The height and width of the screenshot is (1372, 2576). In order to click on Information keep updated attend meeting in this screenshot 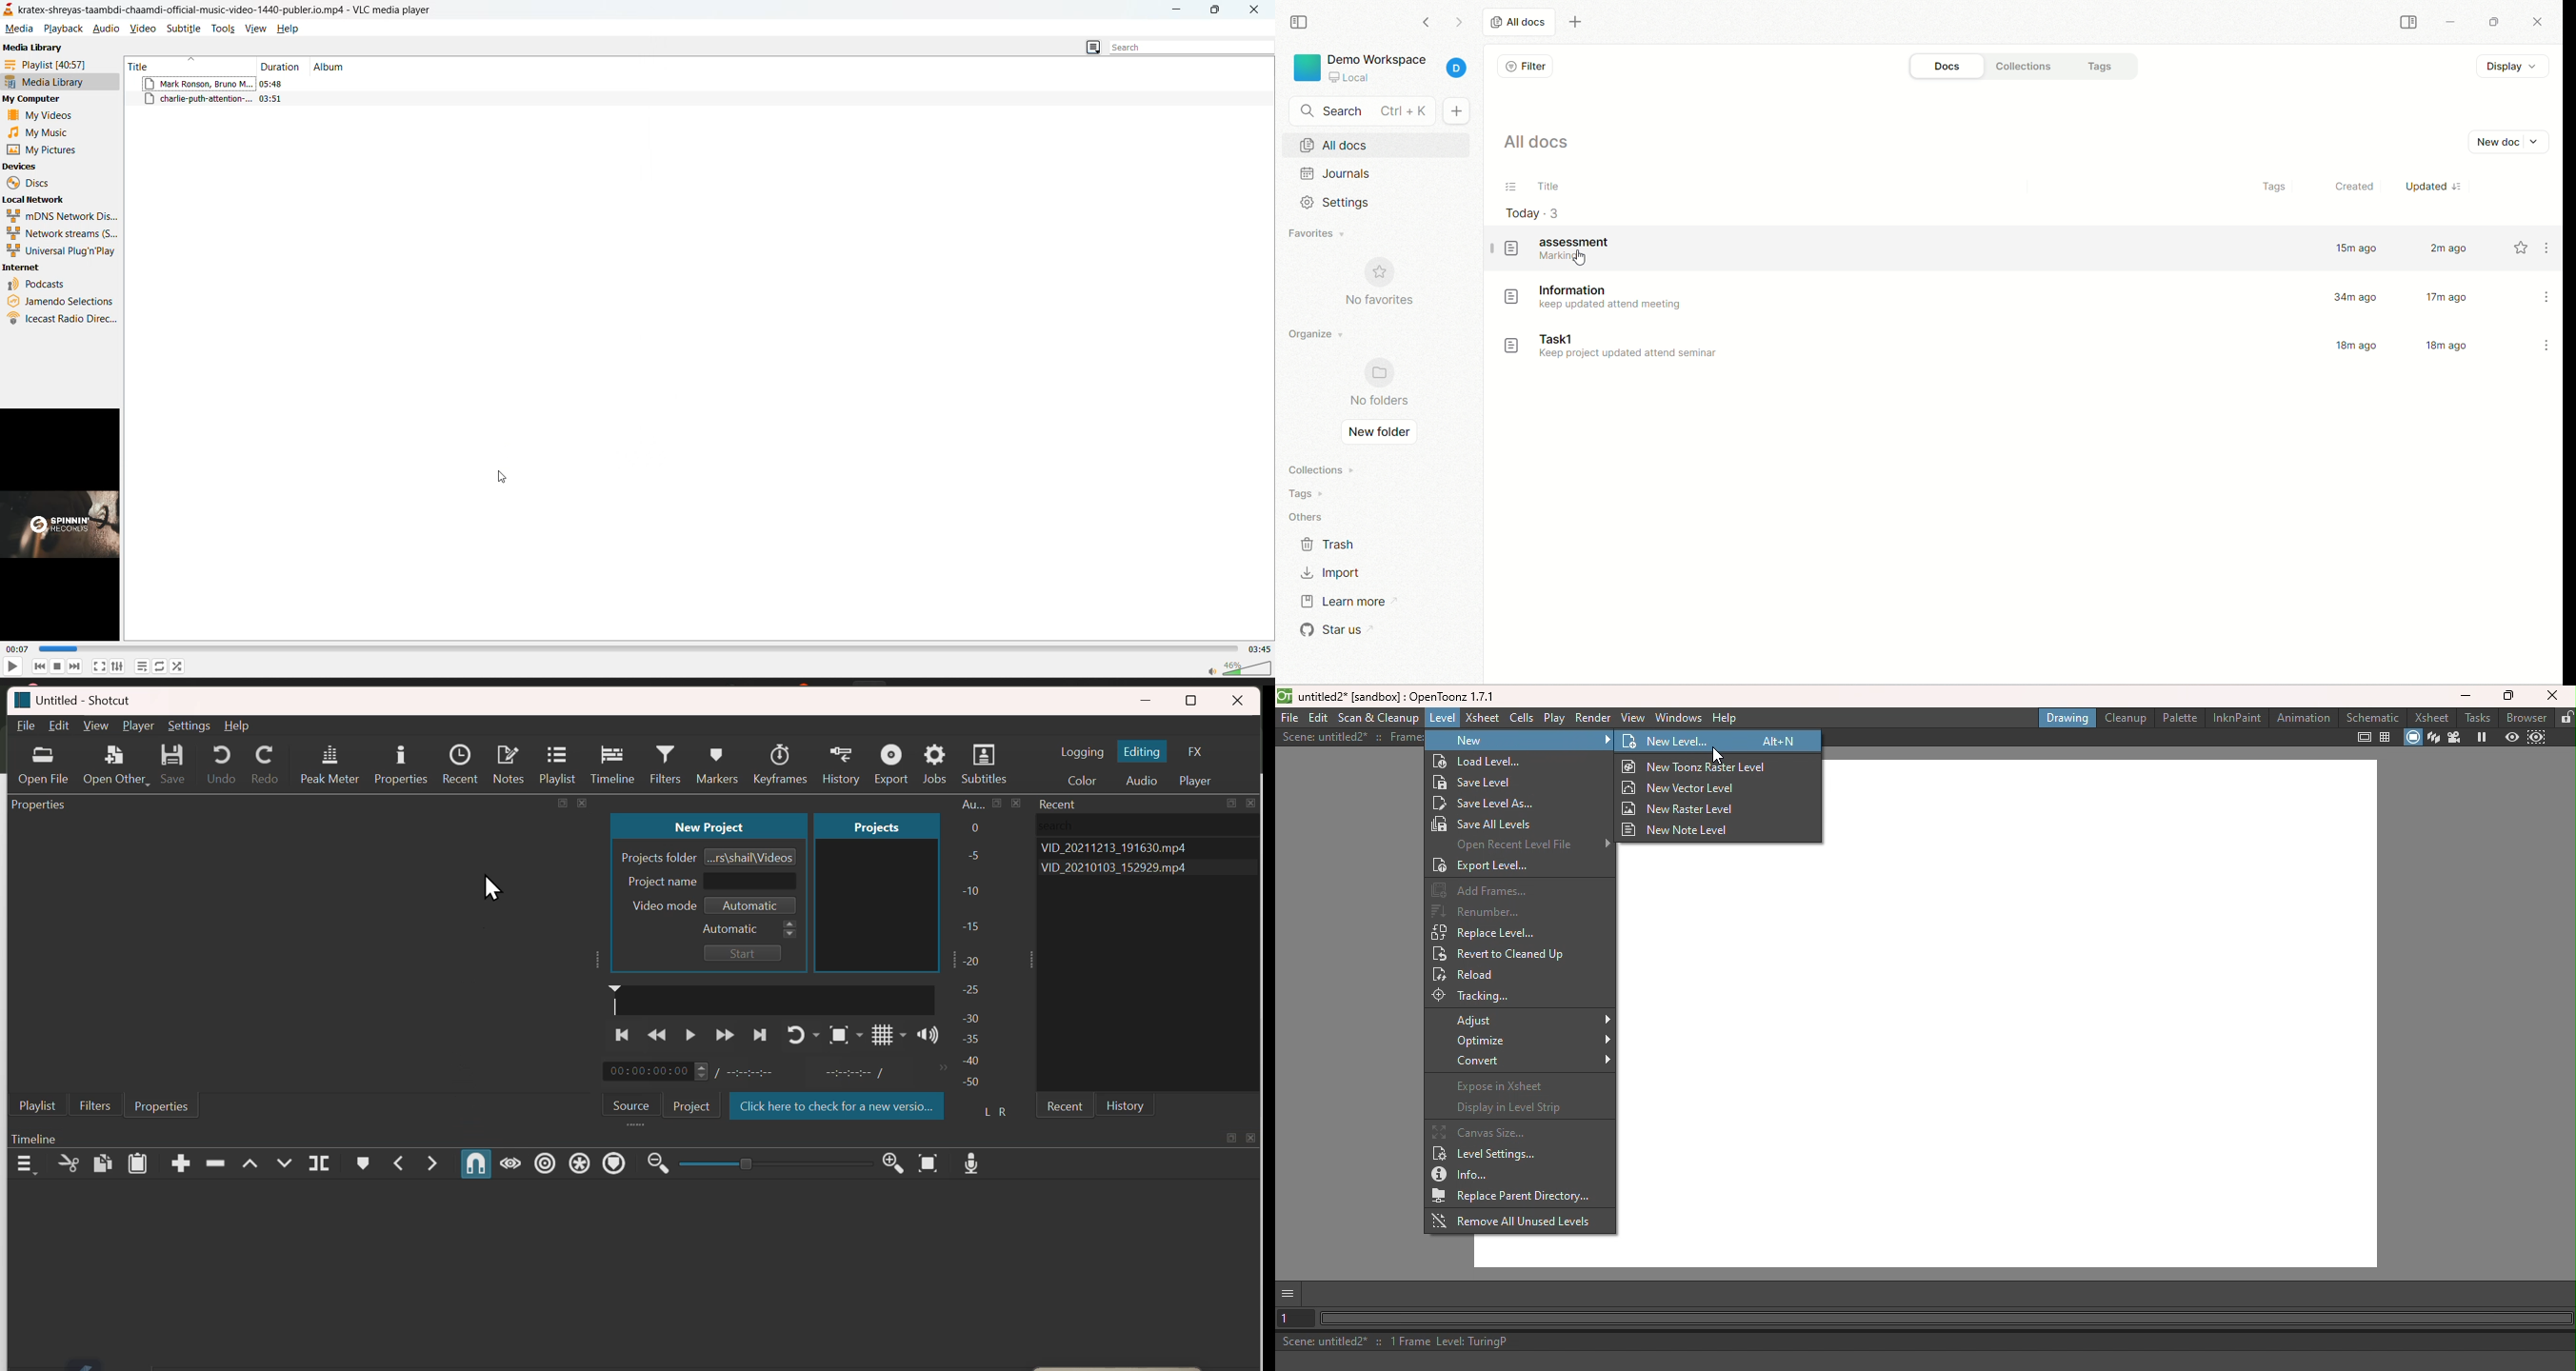, I will do `click(1592, 294)`.